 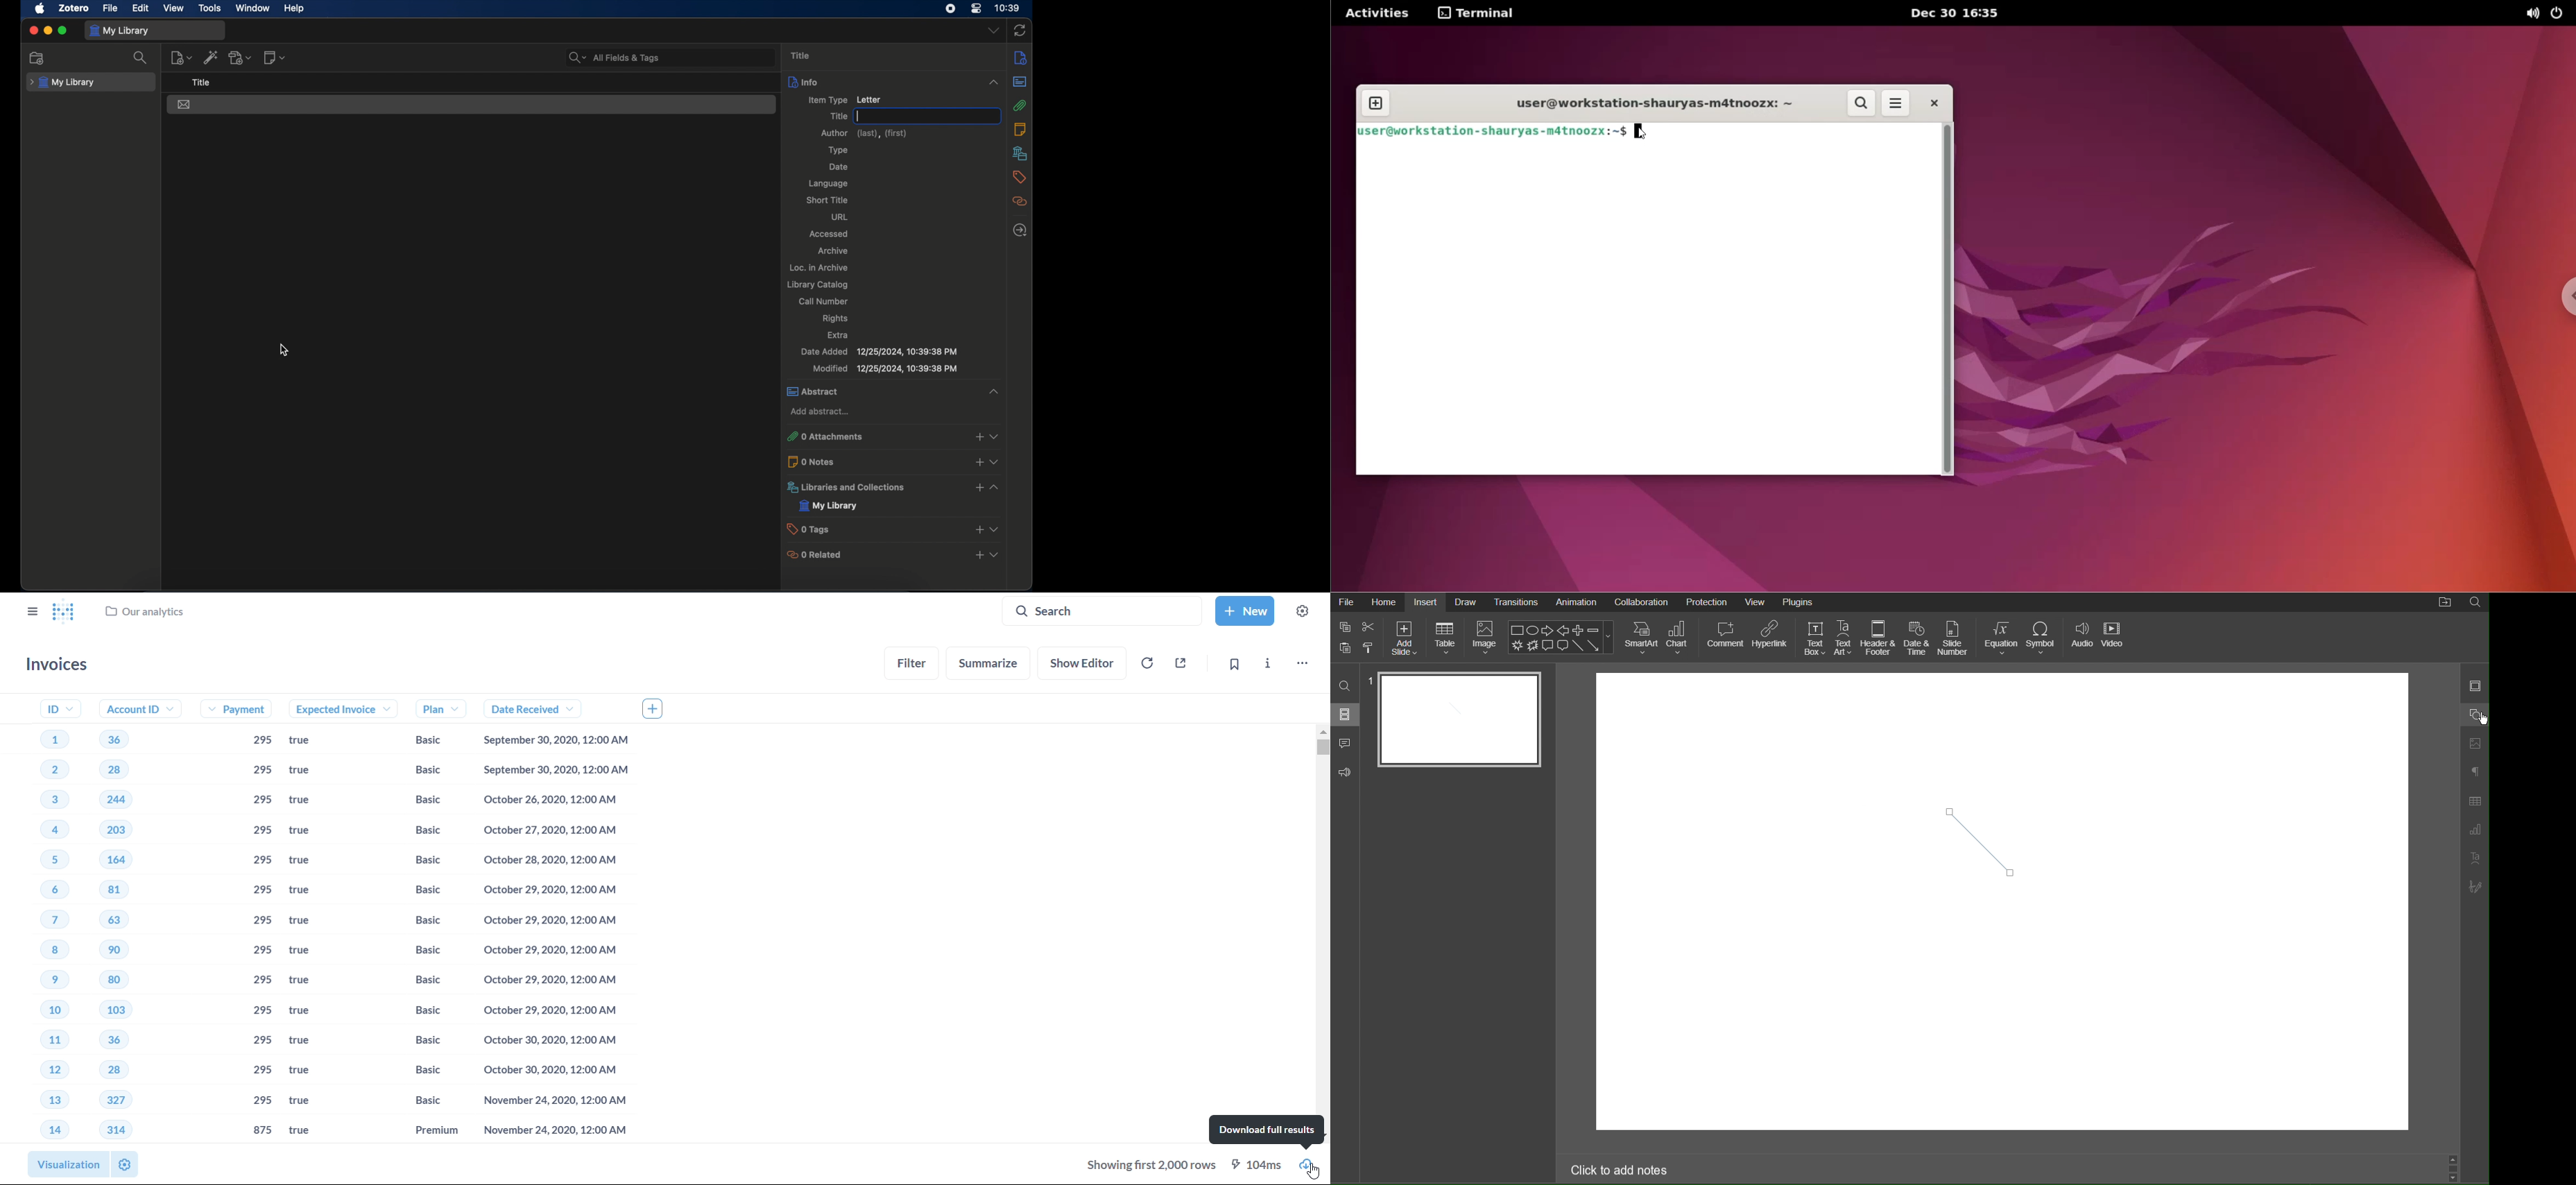 I want to click on notes, so click(x=1020, y=129).